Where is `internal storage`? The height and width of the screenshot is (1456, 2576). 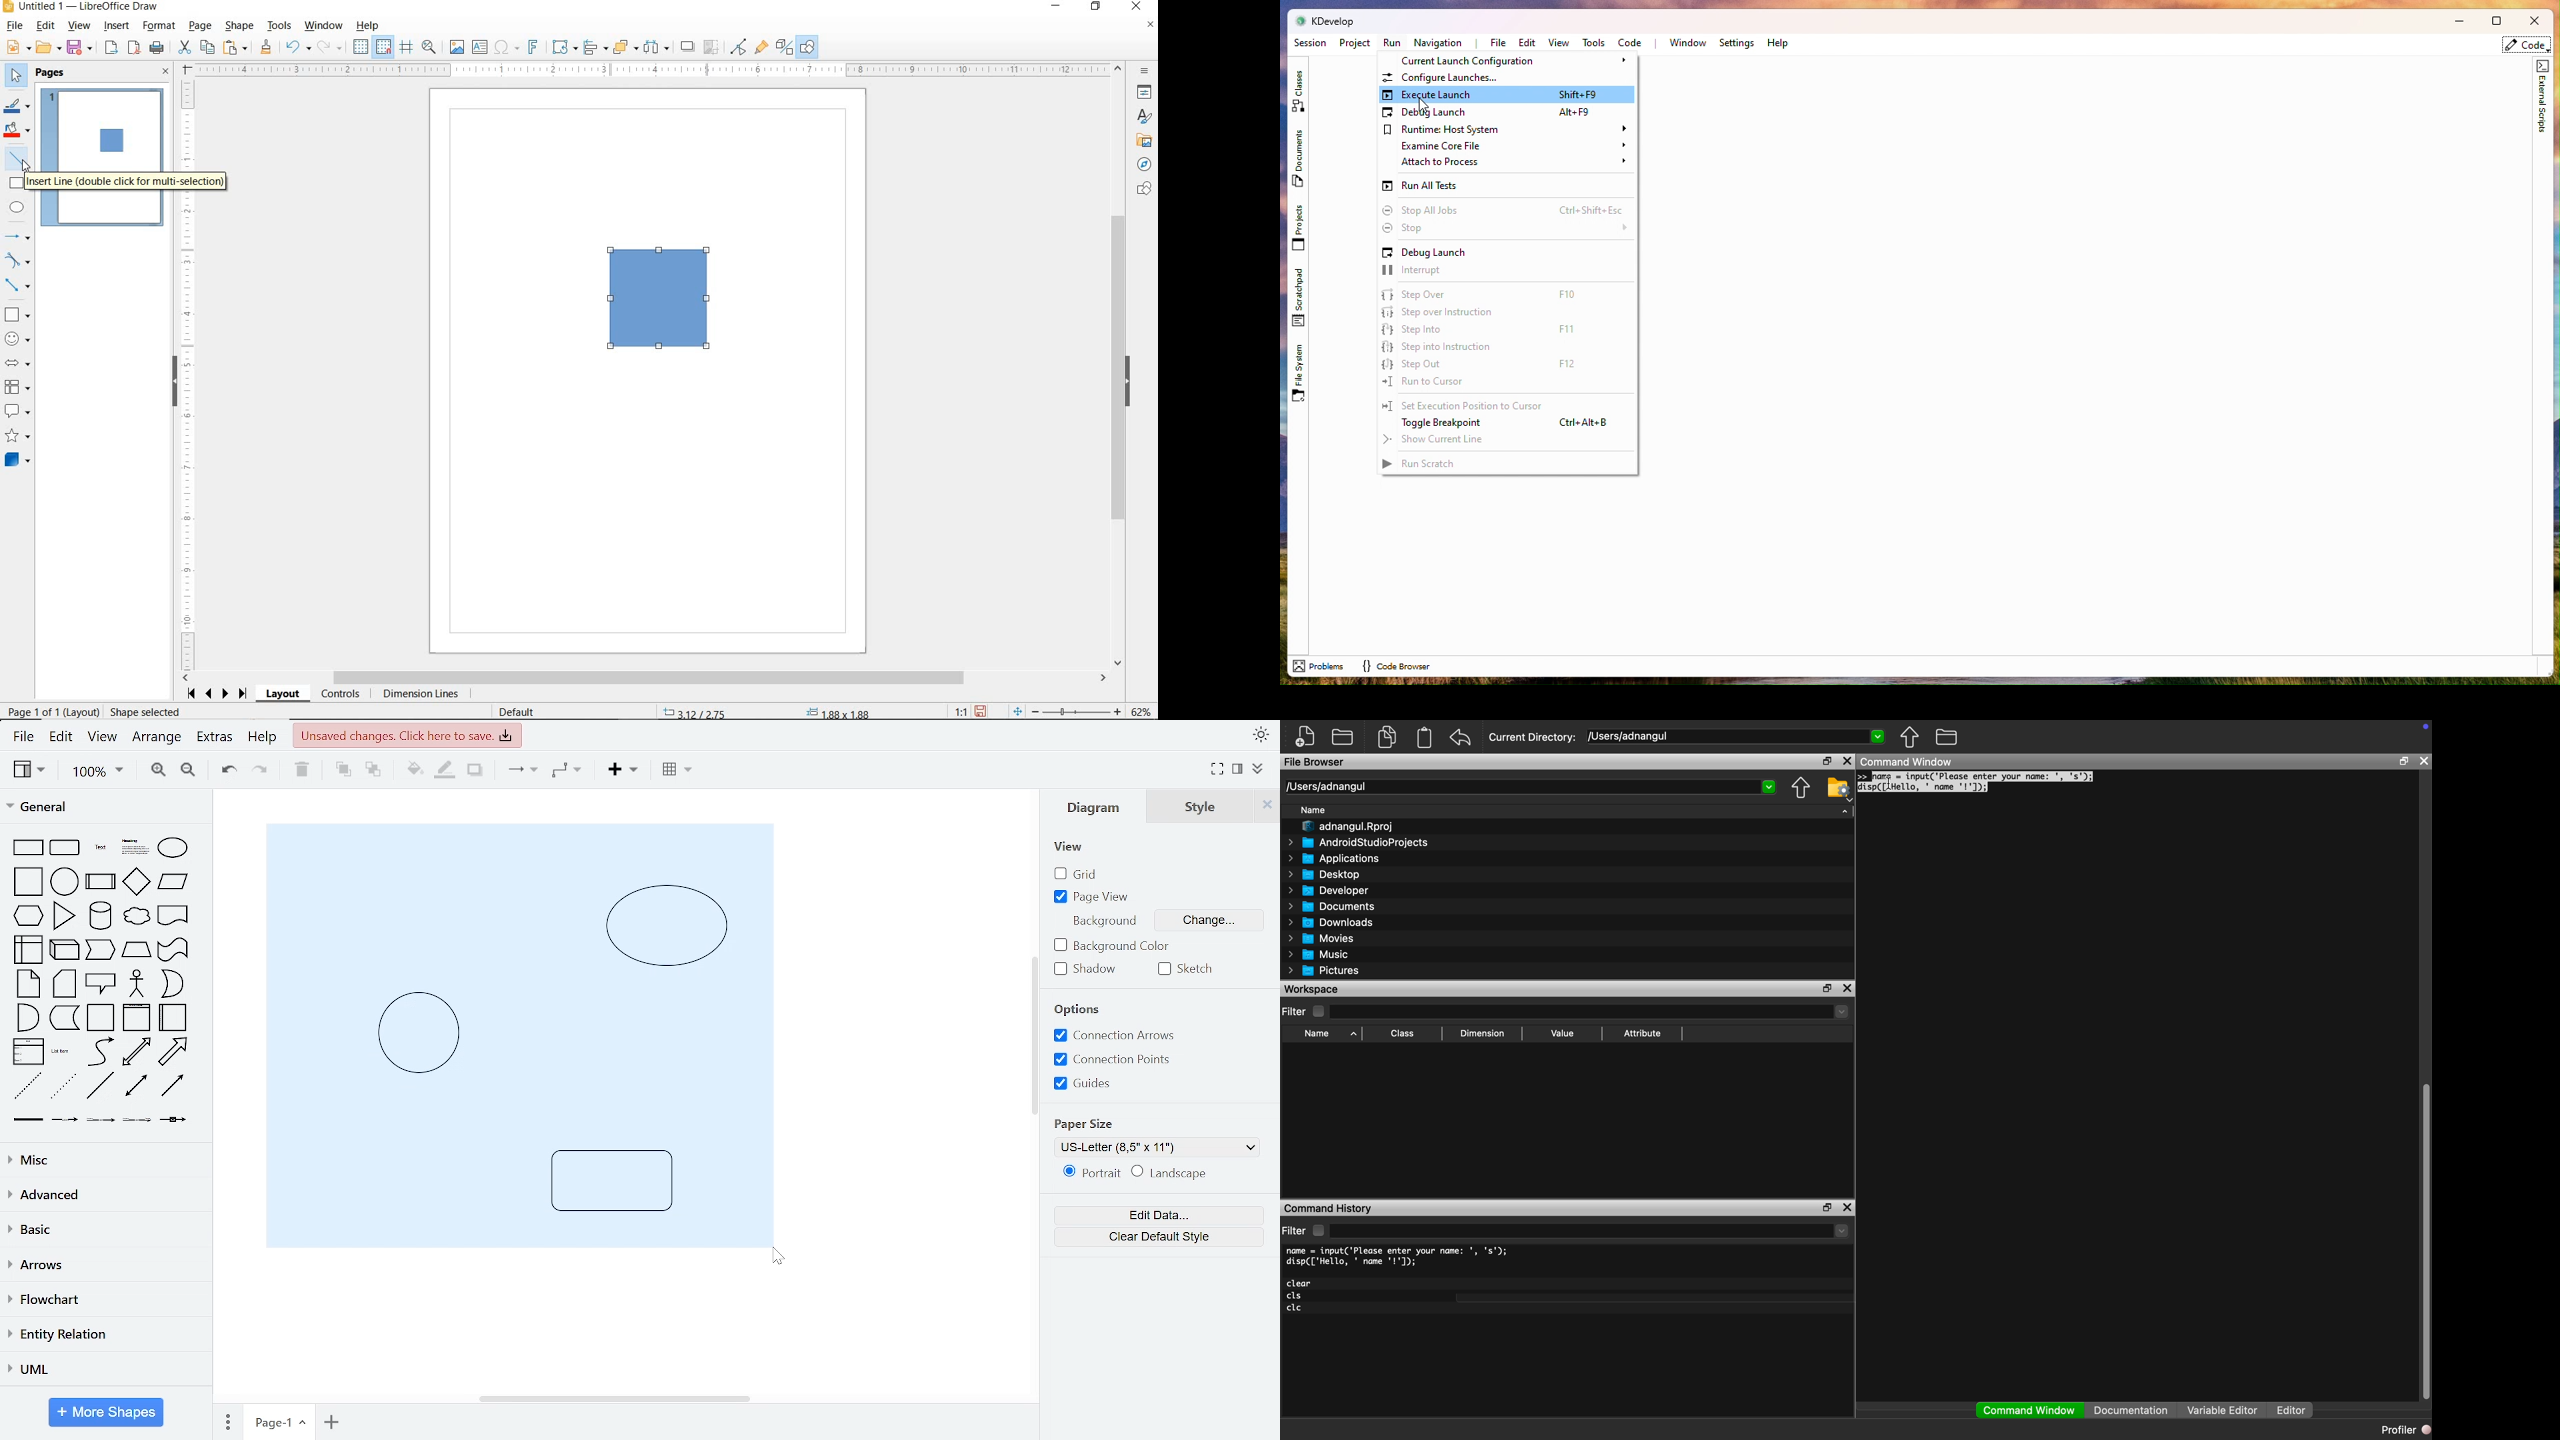 internal storage is located at coordinates (31, 949).